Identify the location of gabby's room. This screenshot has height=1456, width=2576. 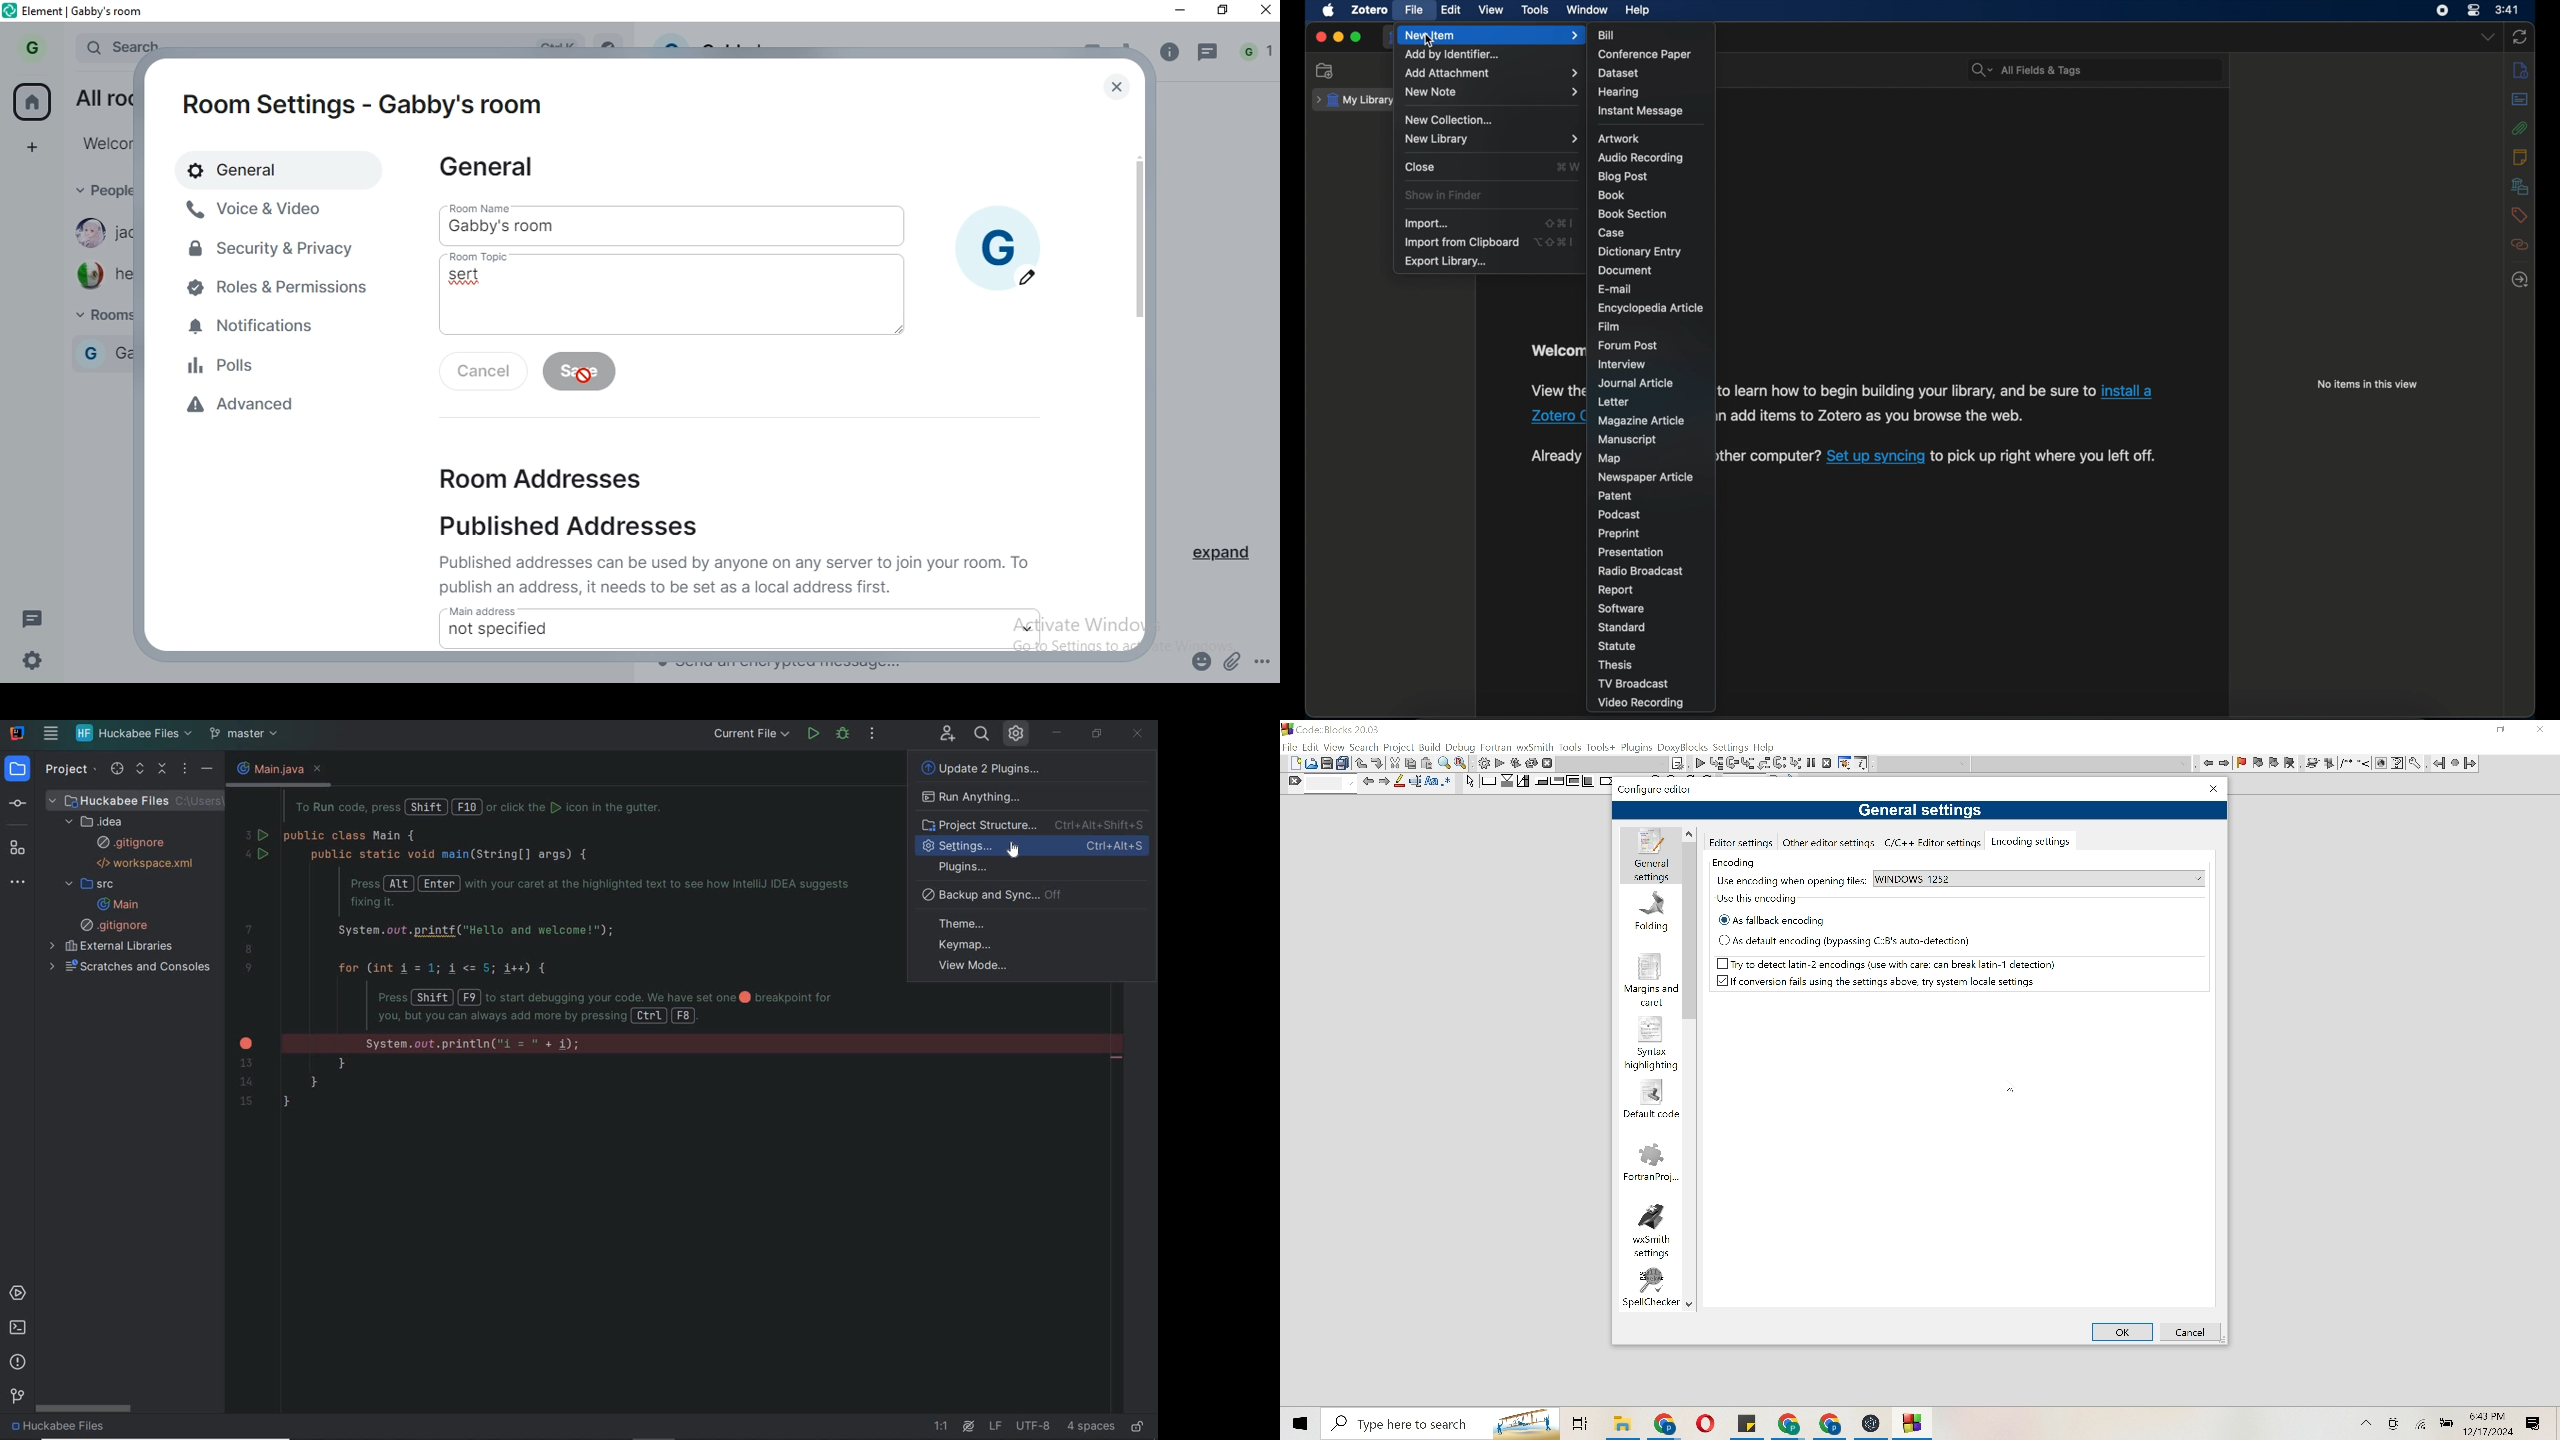
(558, 227).